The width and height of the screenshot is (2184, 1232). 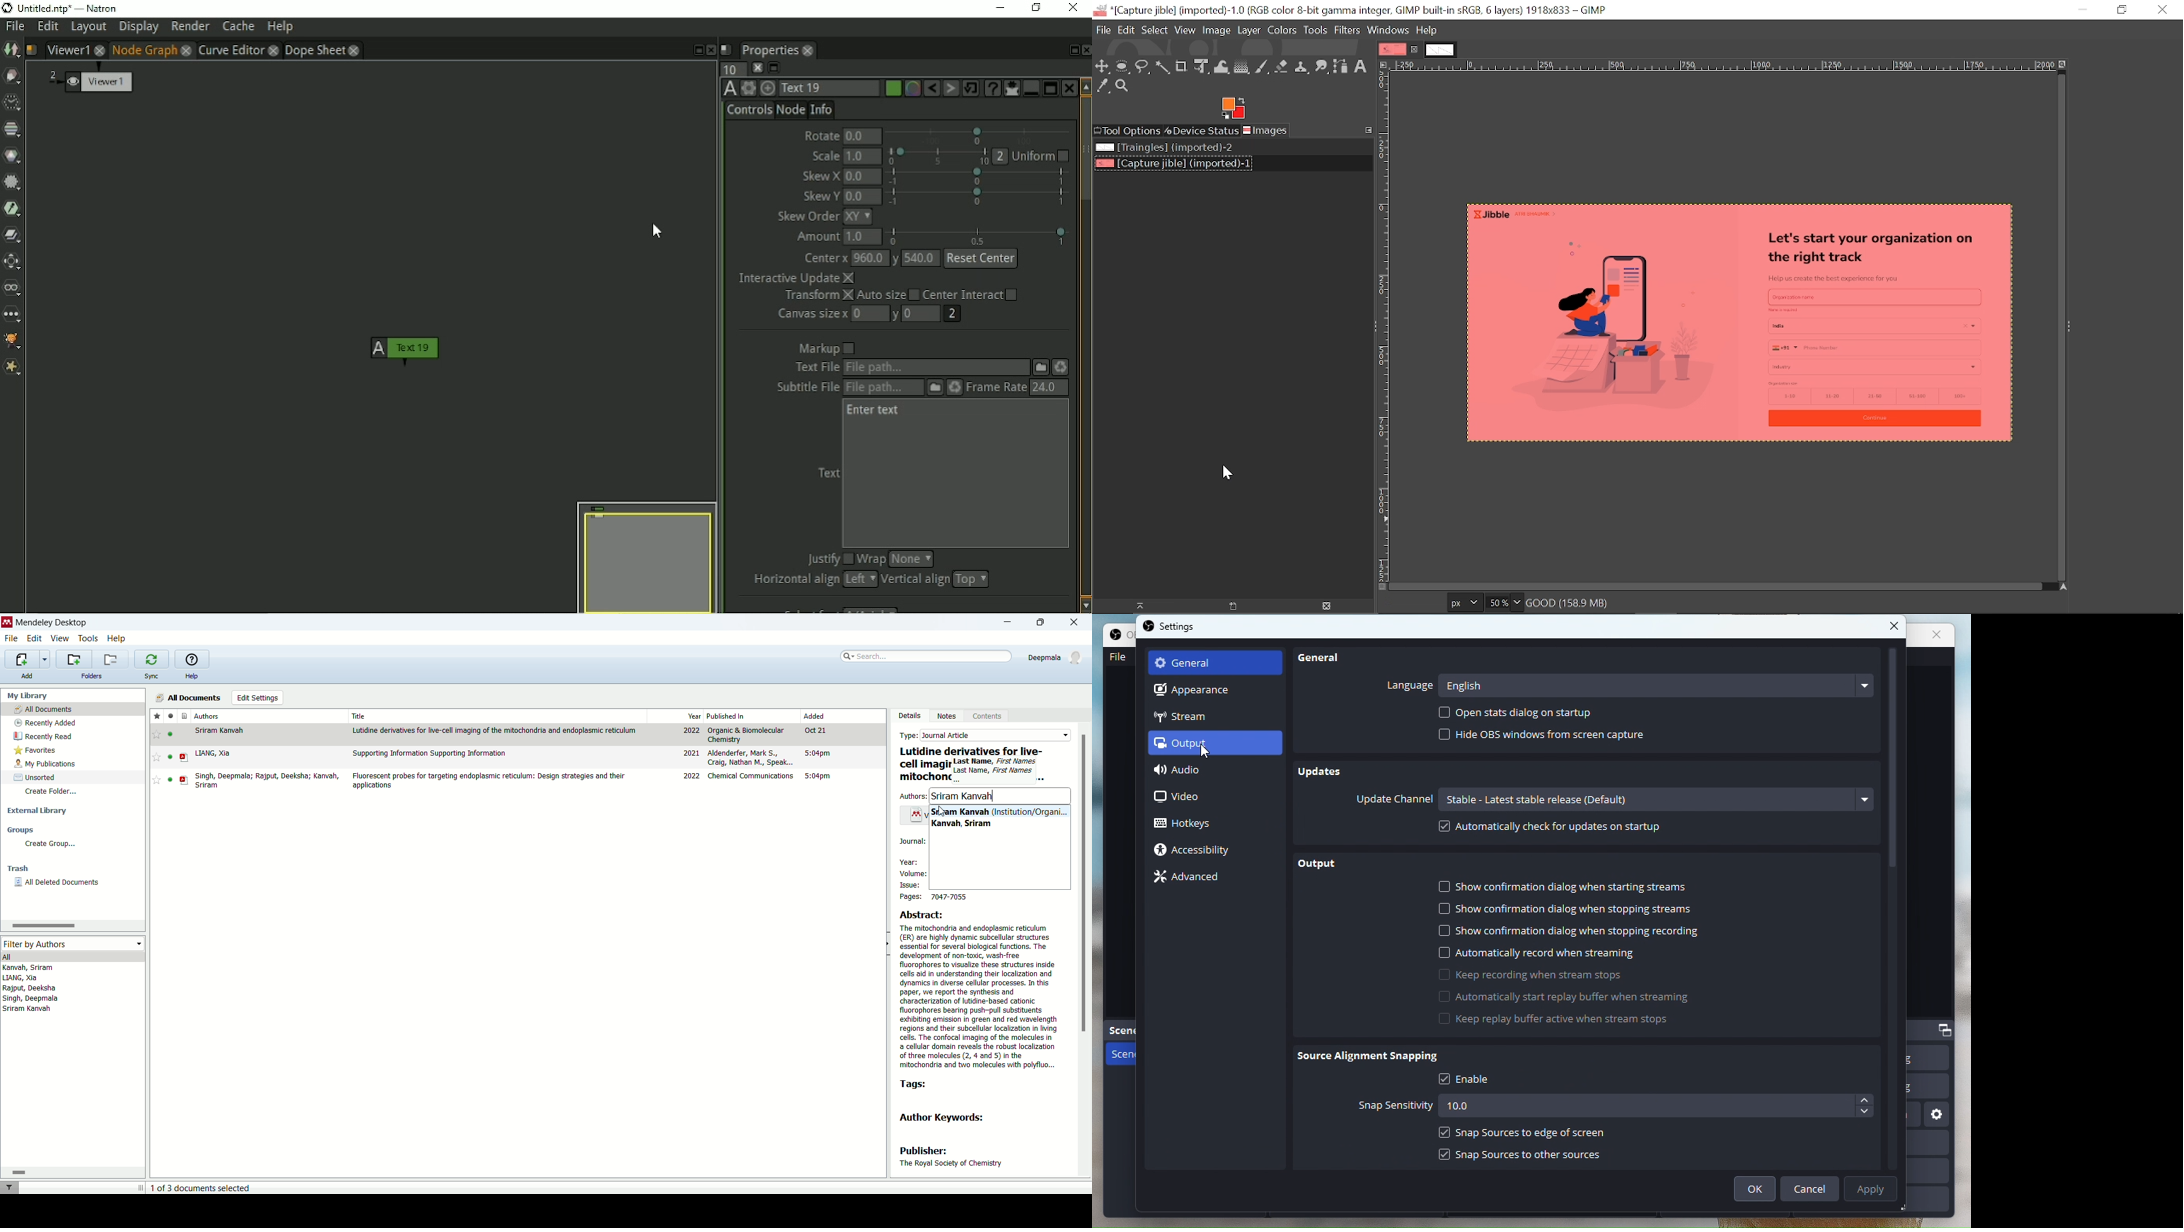 I want to click on mendeley desktop, so click(x=50, y=623).